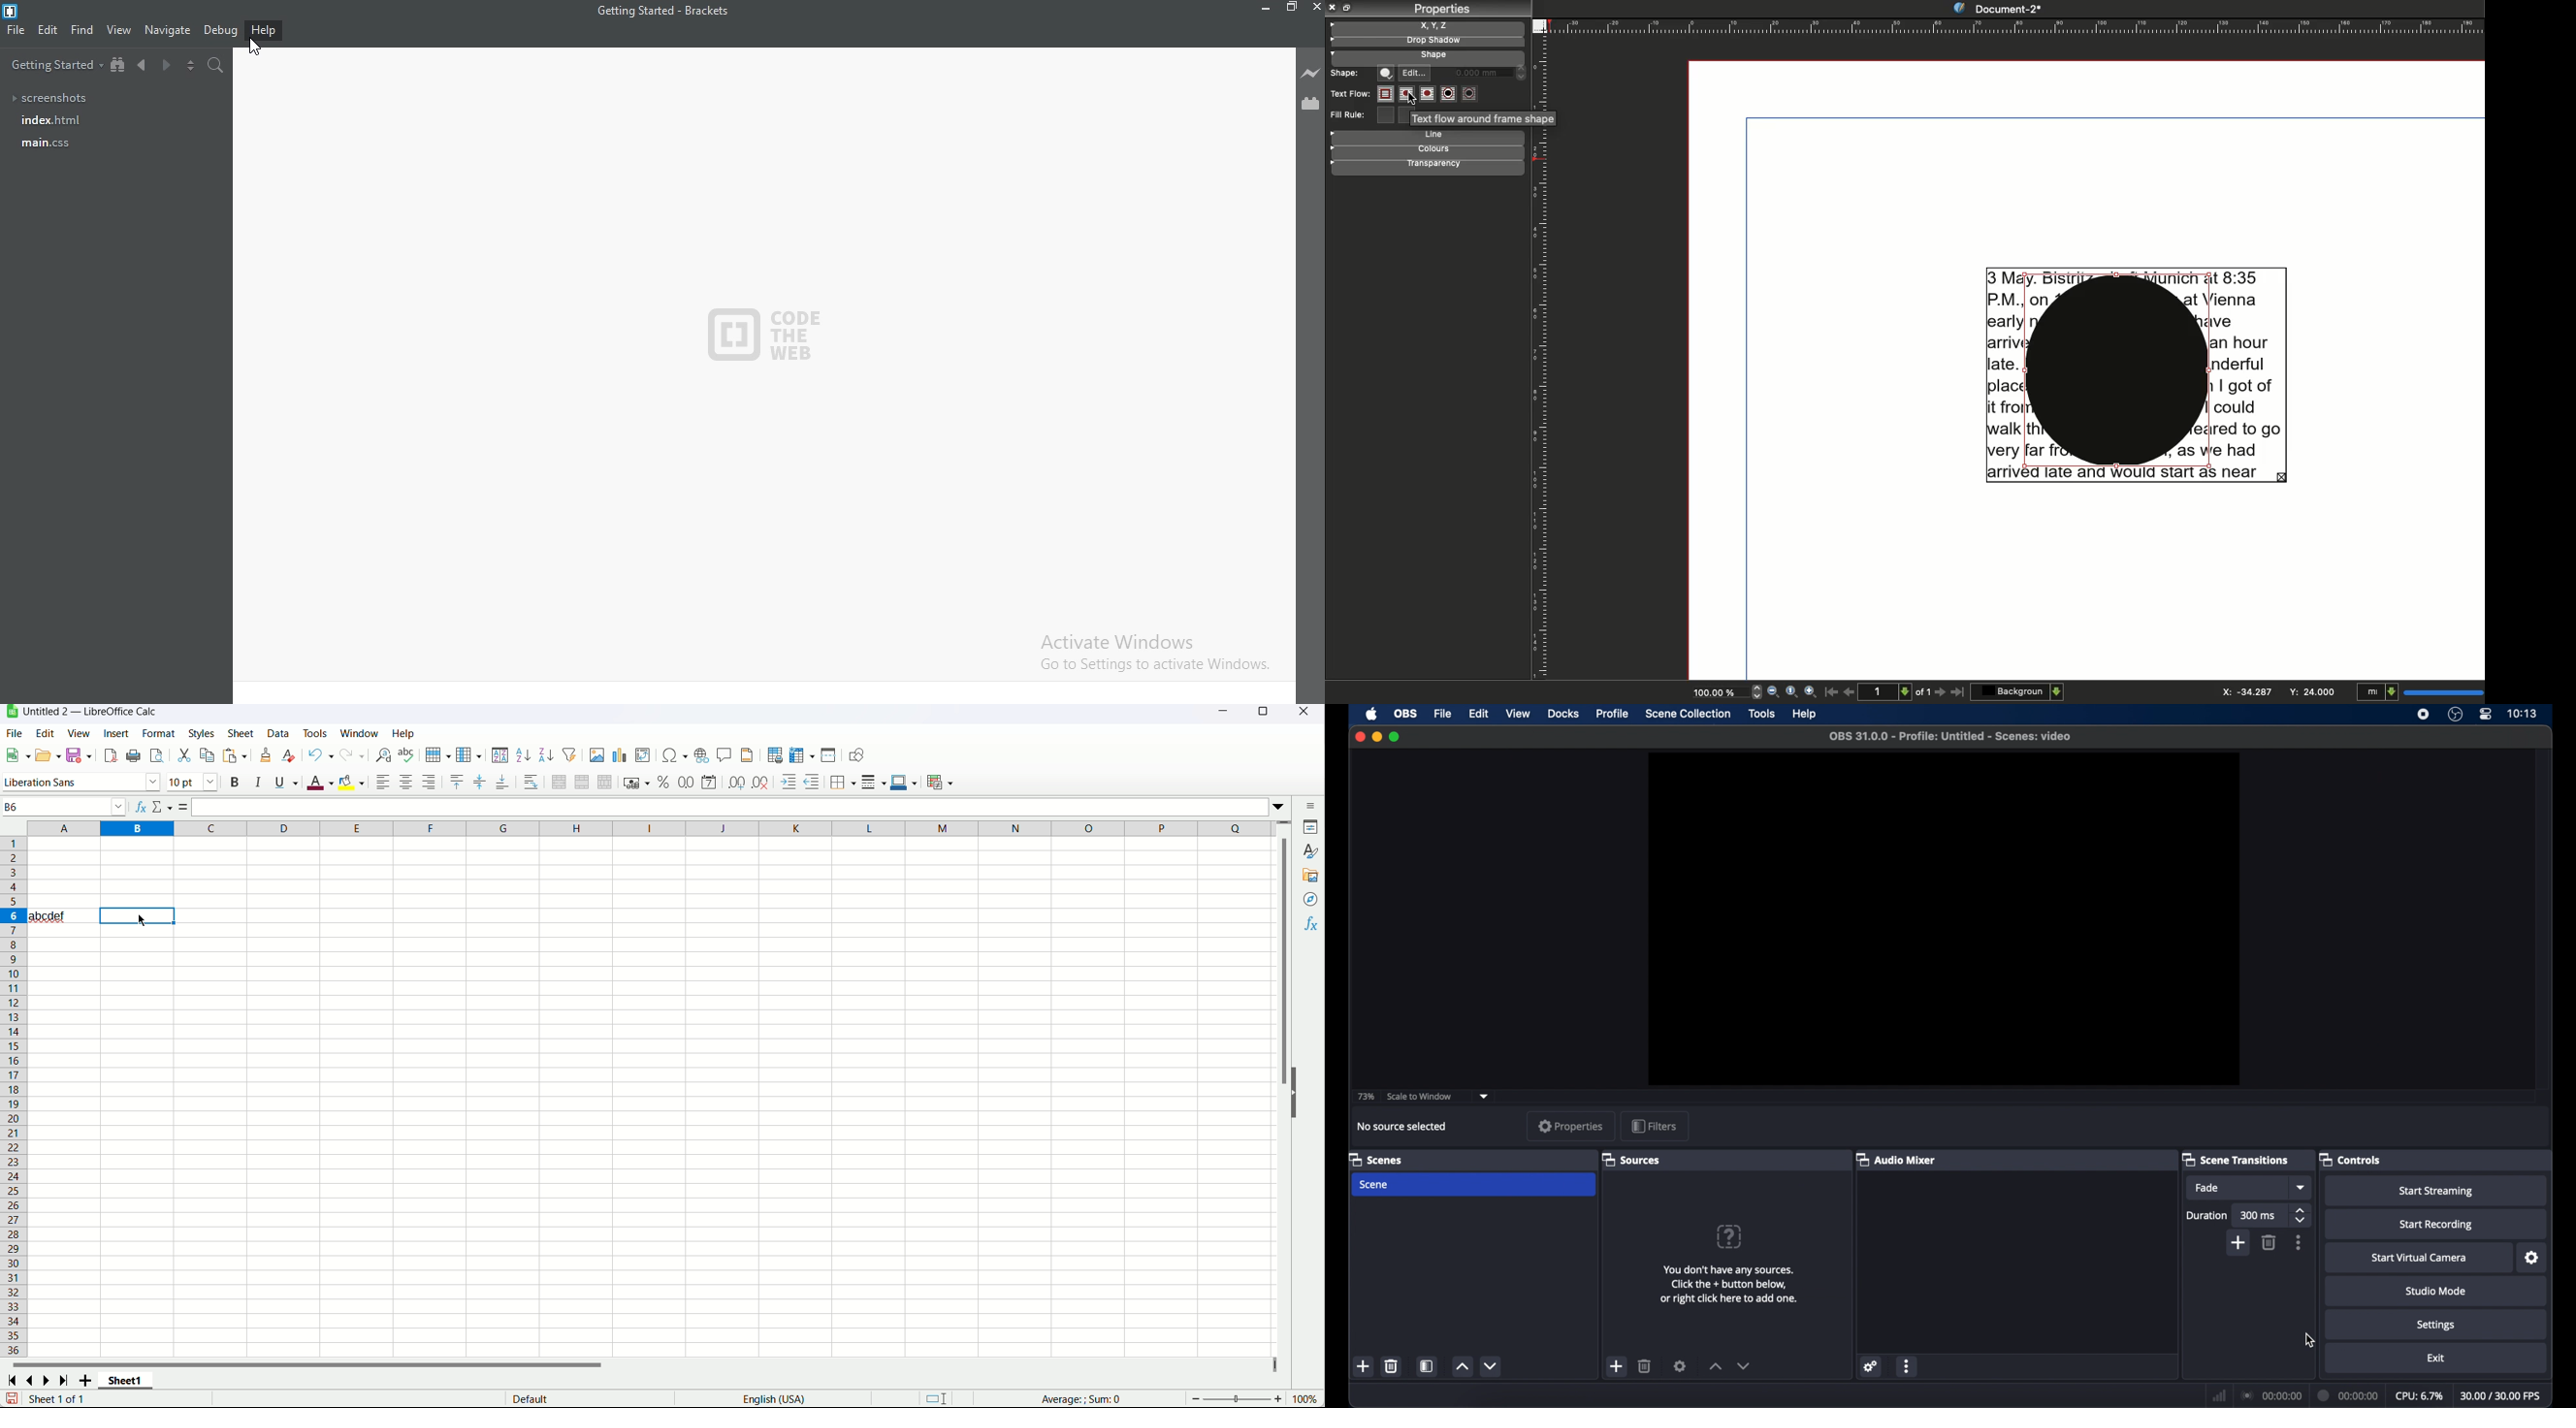  Describe the element at coordinates (1537, 408) in the screenshot. I see `Ruler` at that location.